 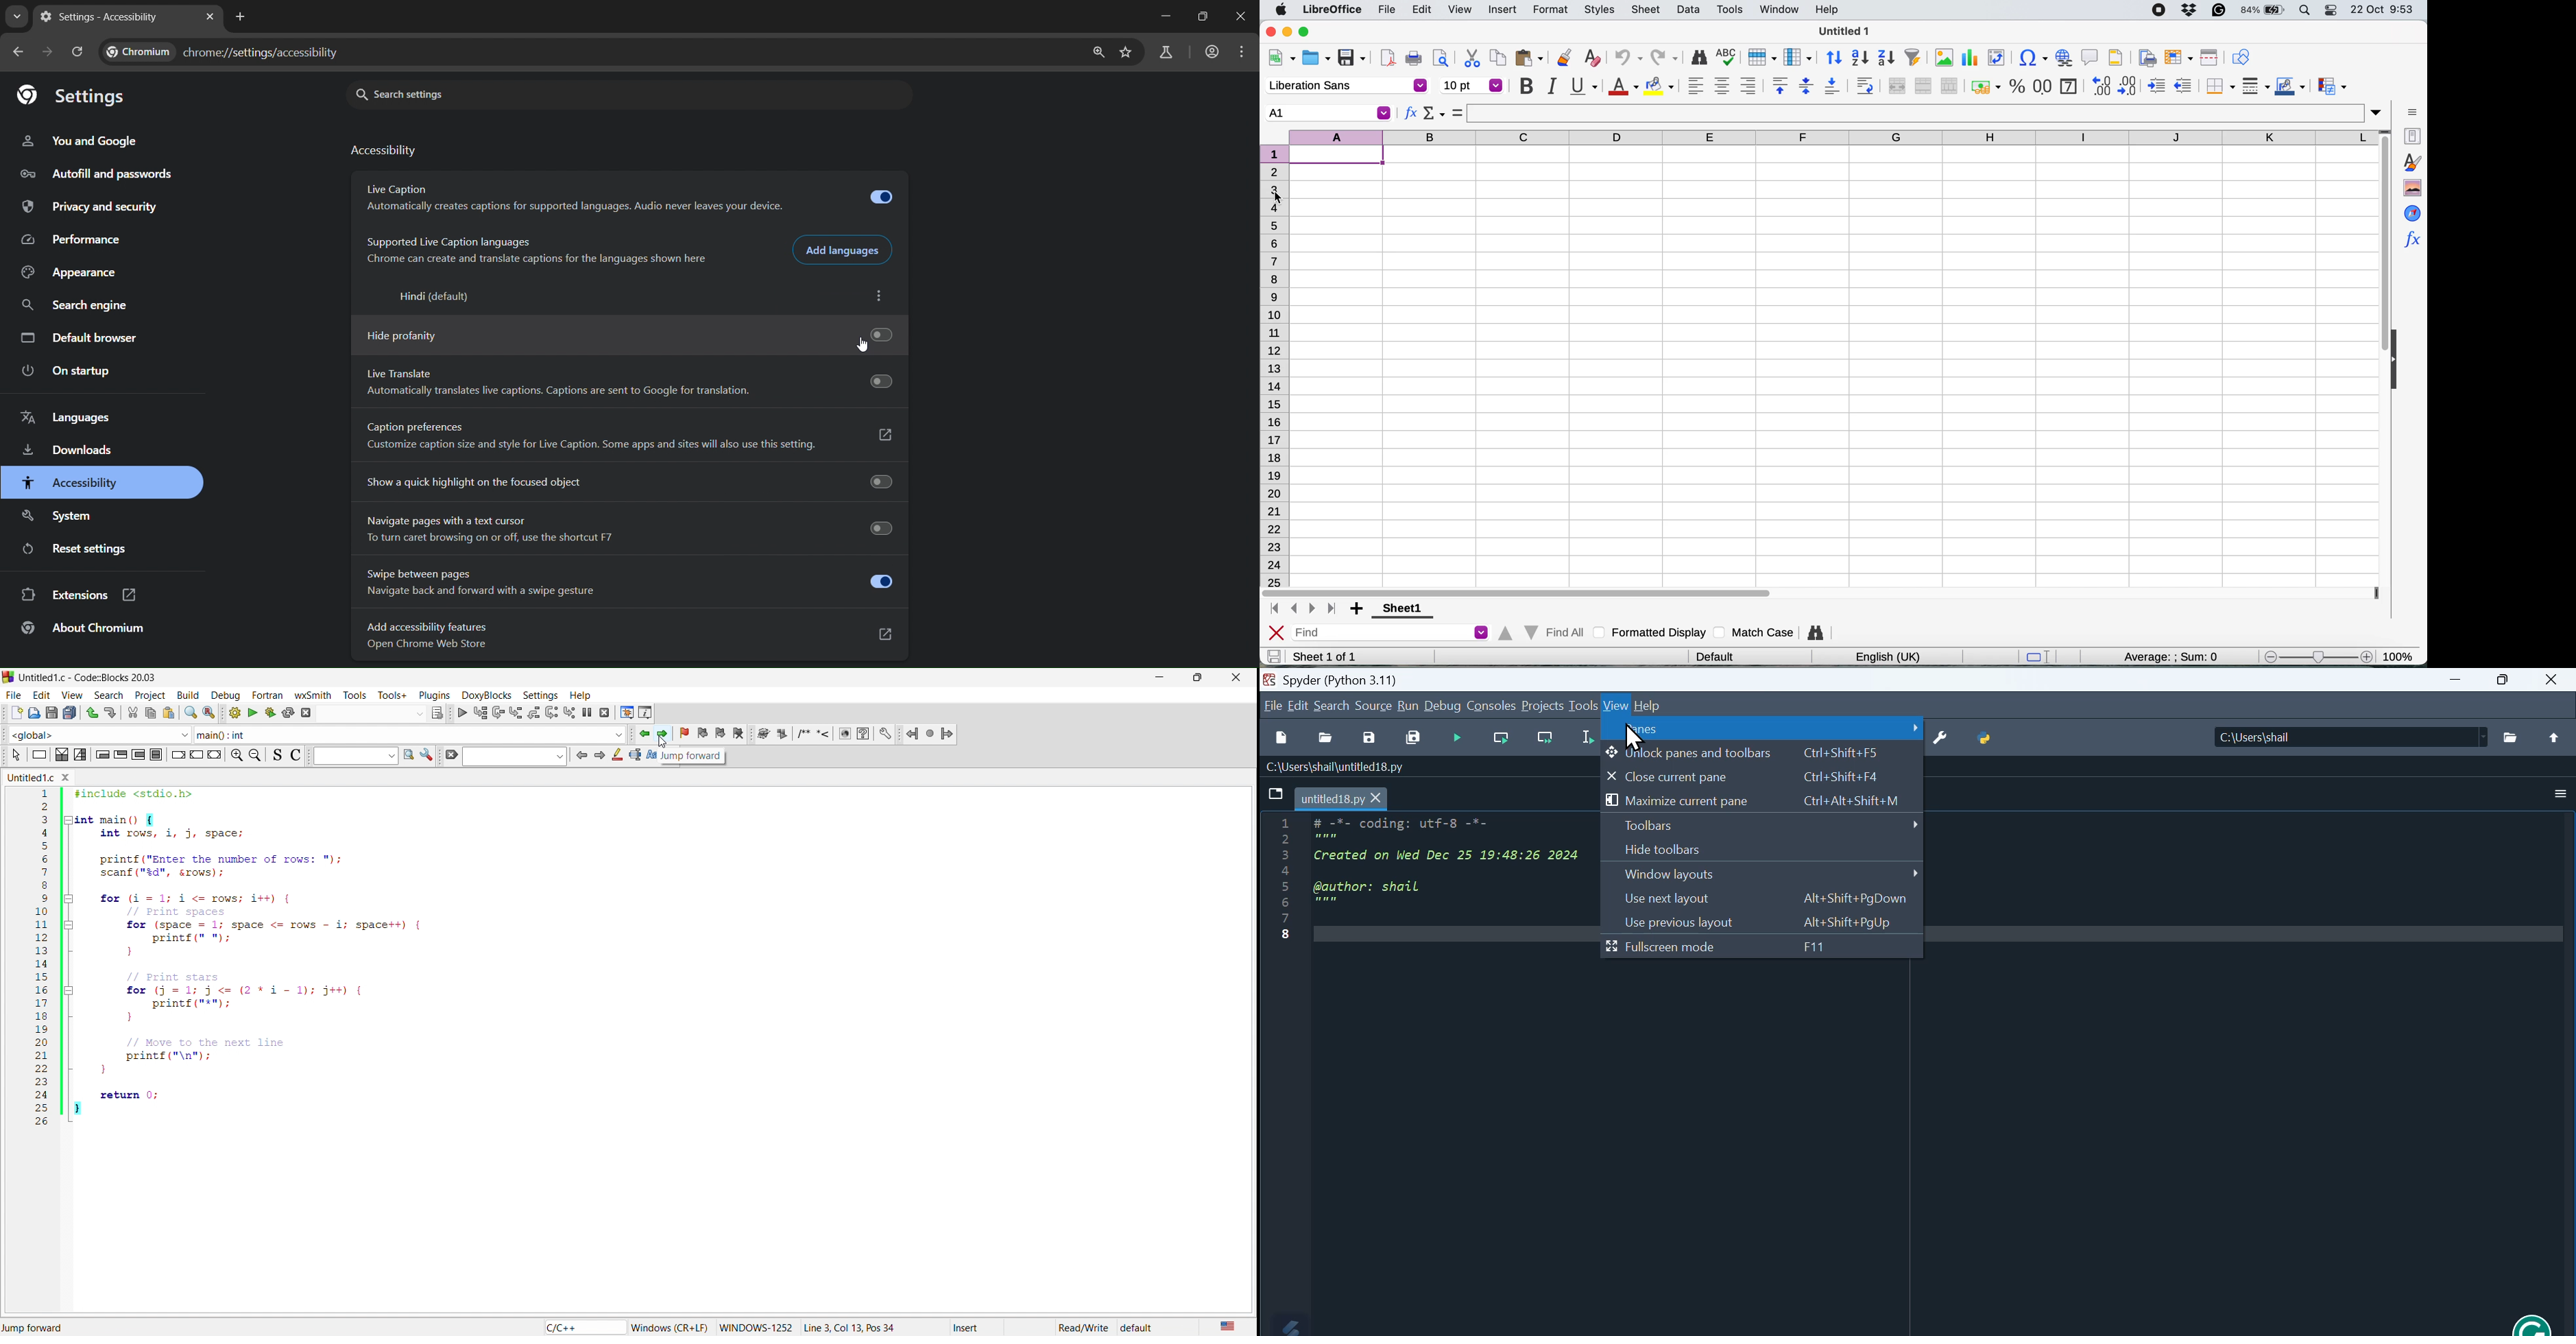 What do you see at coordinates (274, 756) in the screenshot?
I see `icon` at bounding box center [274, 756].